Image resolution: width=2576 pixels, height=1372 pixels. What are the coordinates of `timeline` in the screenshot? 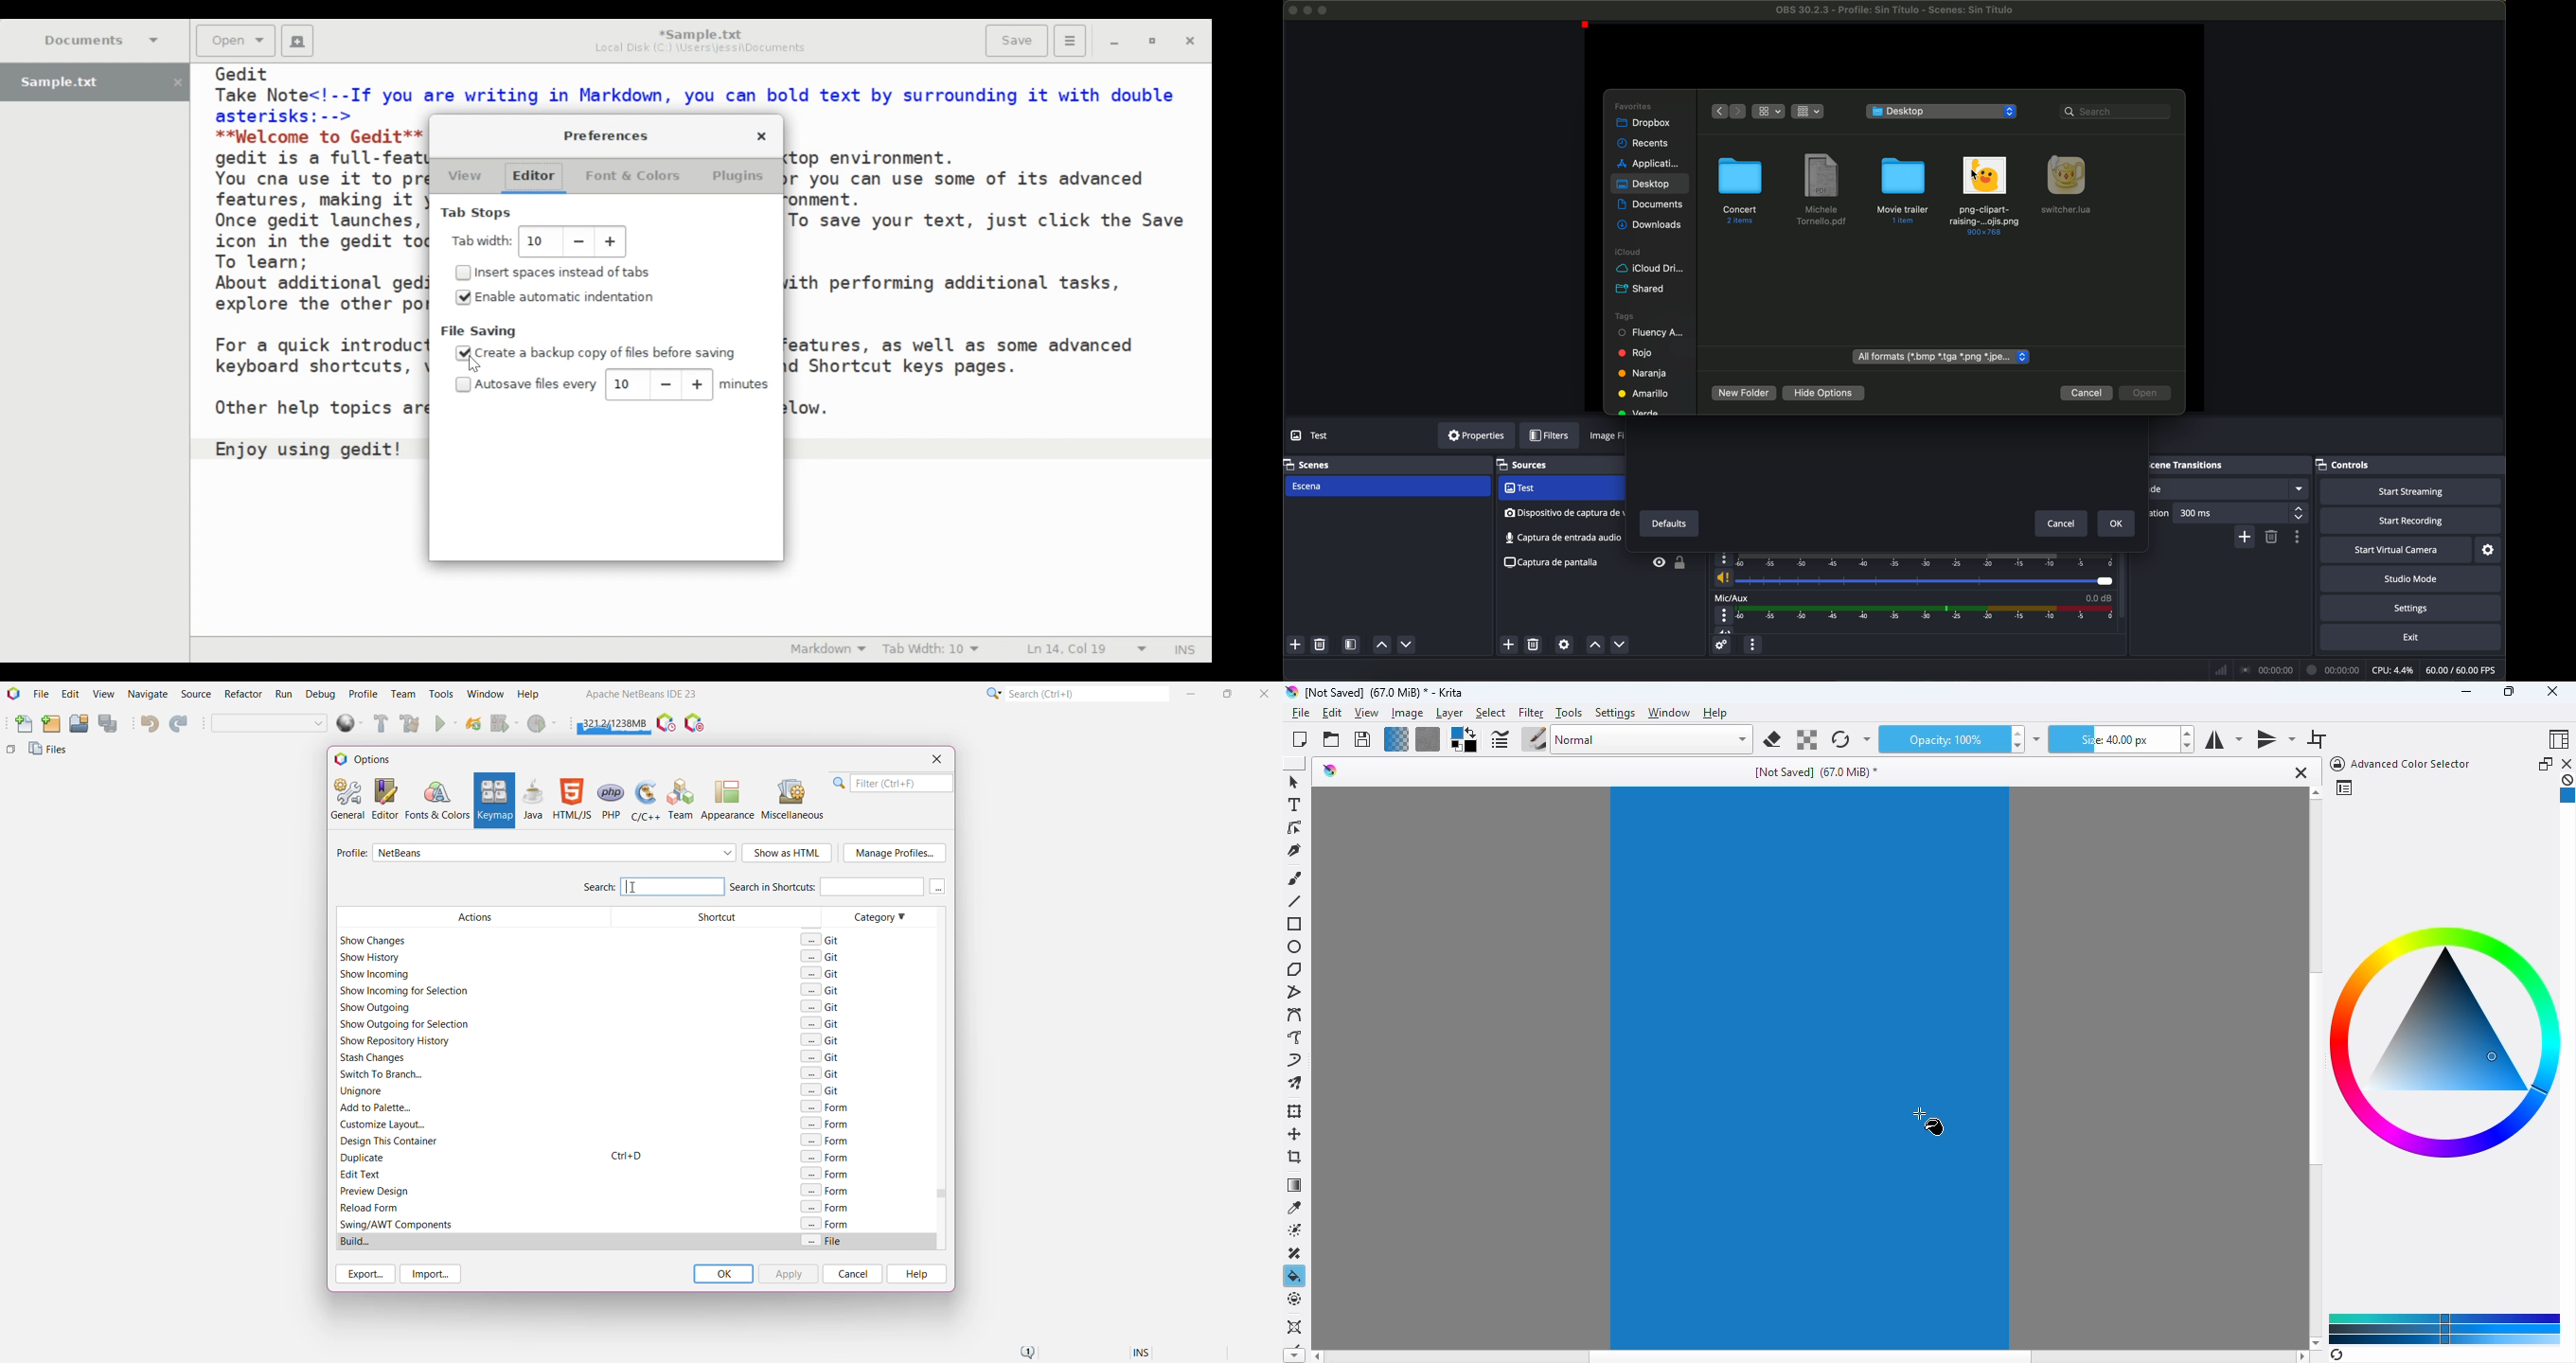 It's located at (1928, 613).